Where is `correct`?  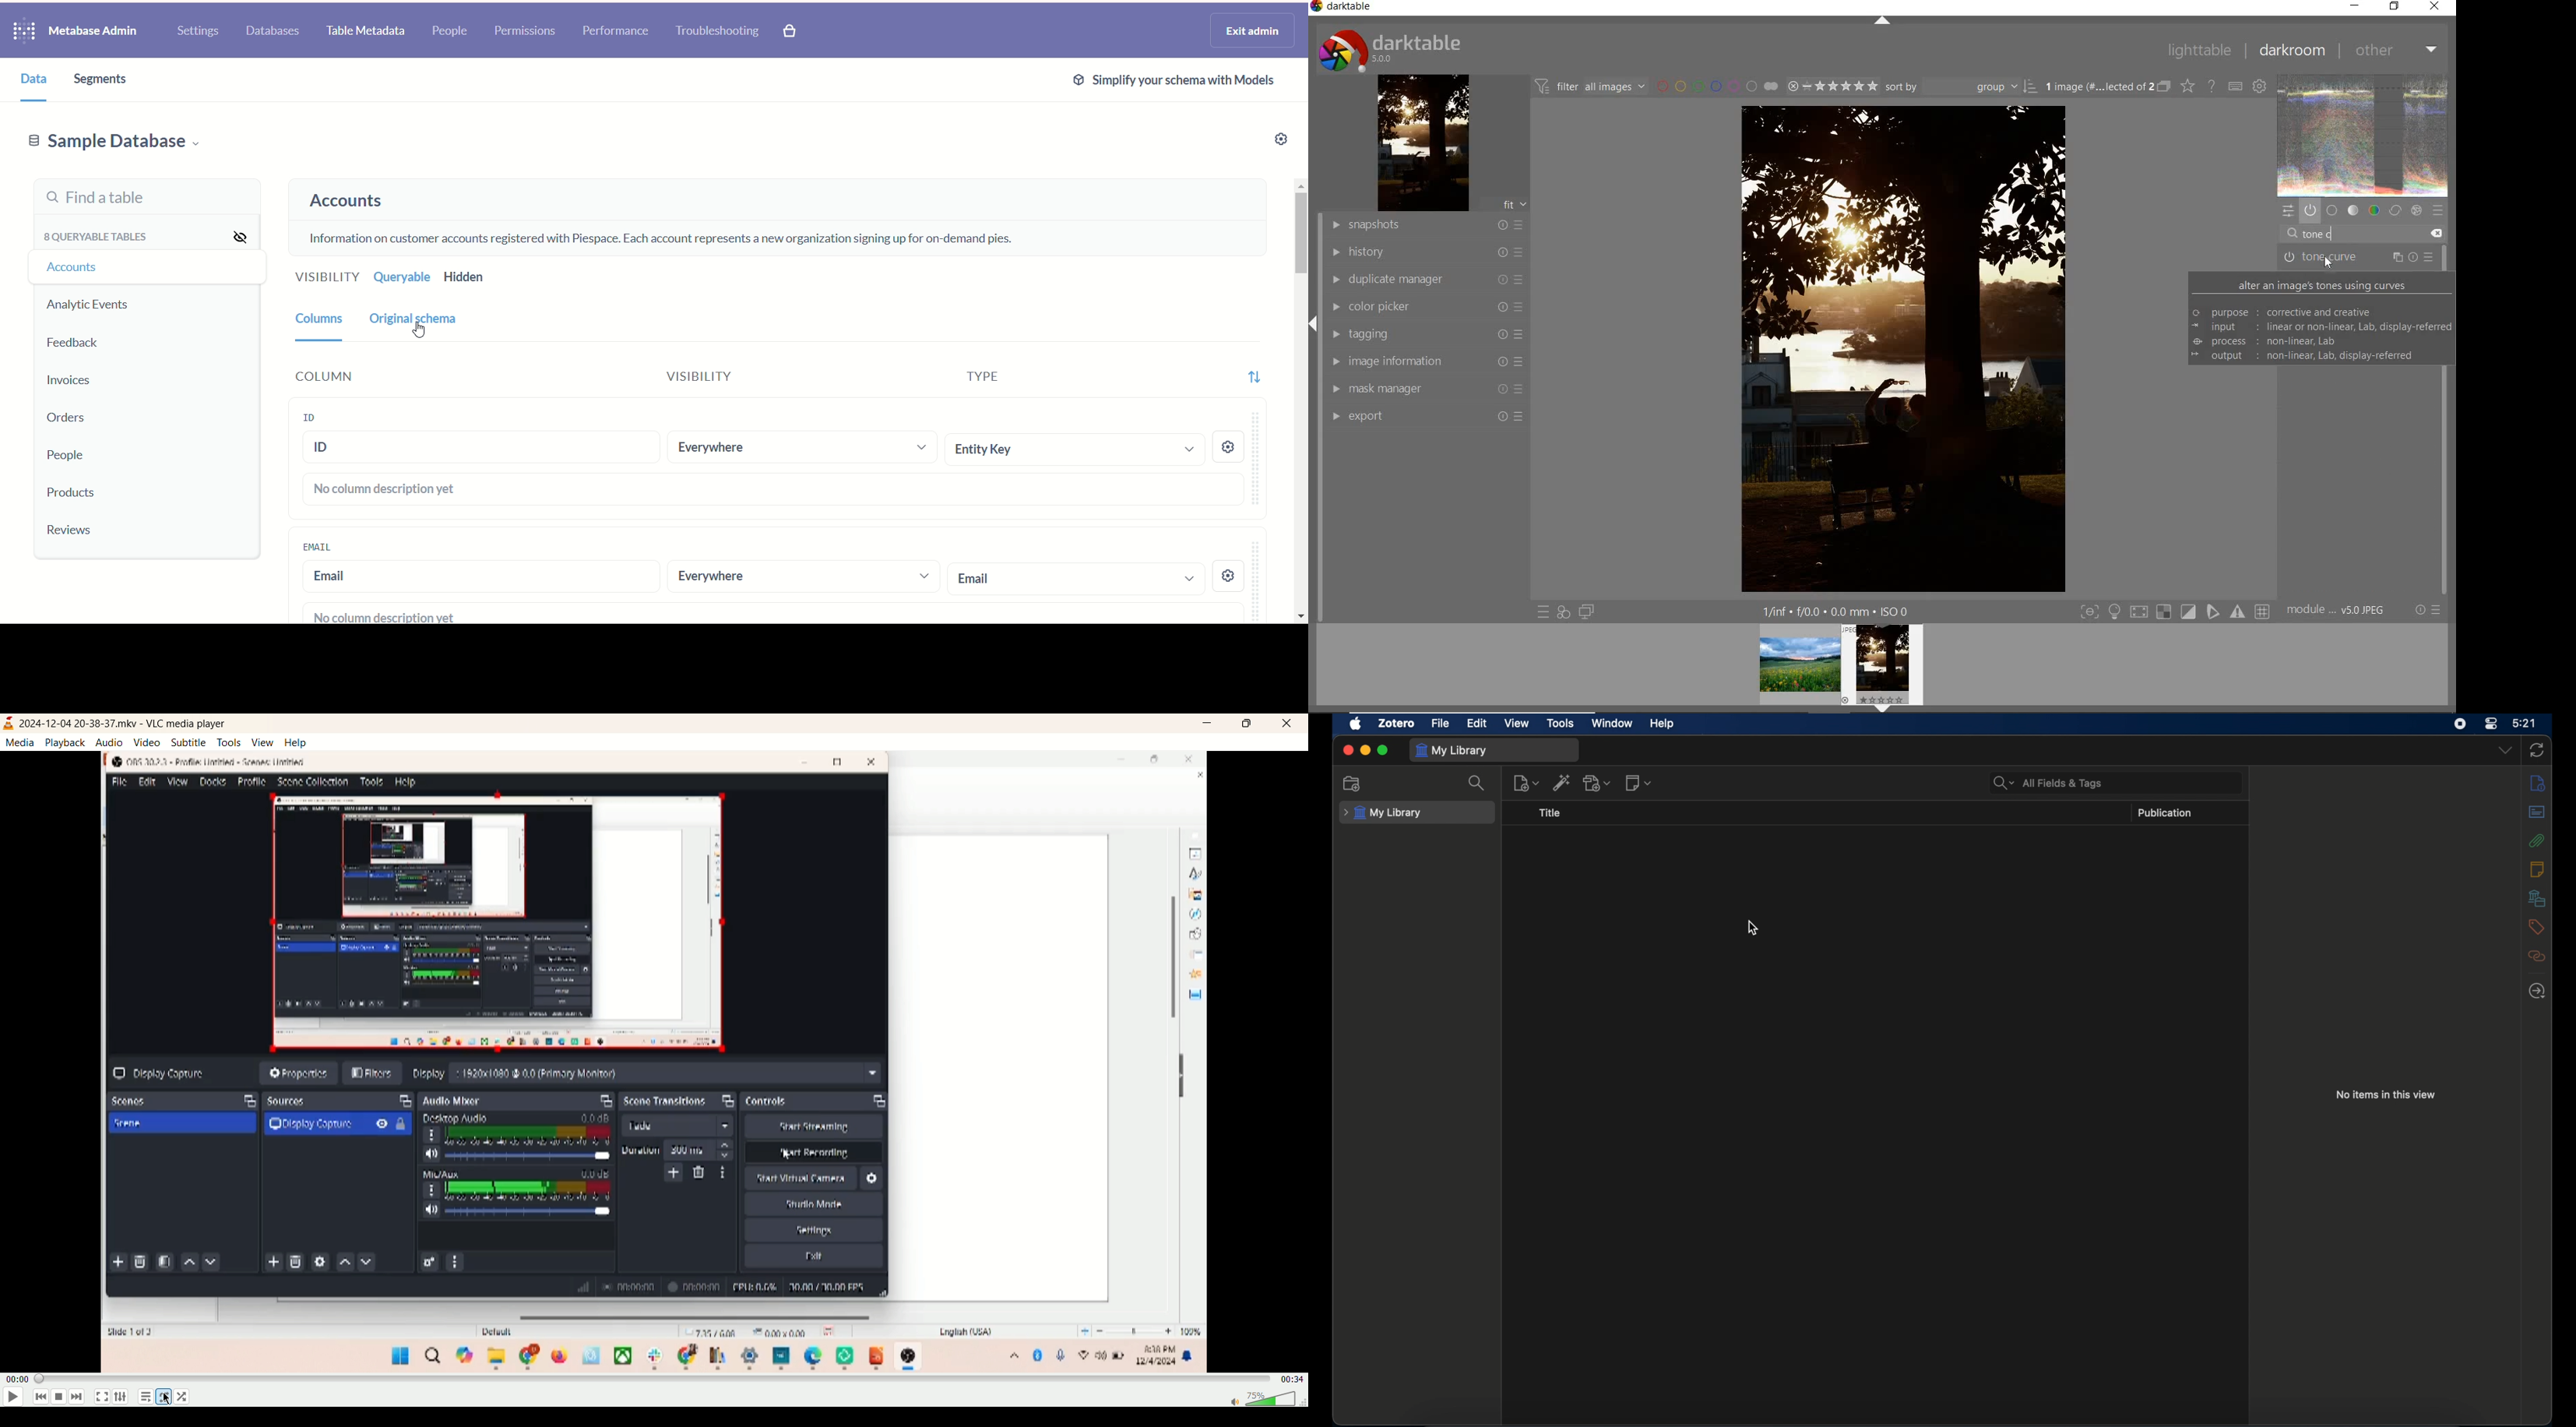
correct is located at coordinates (2395, 210).